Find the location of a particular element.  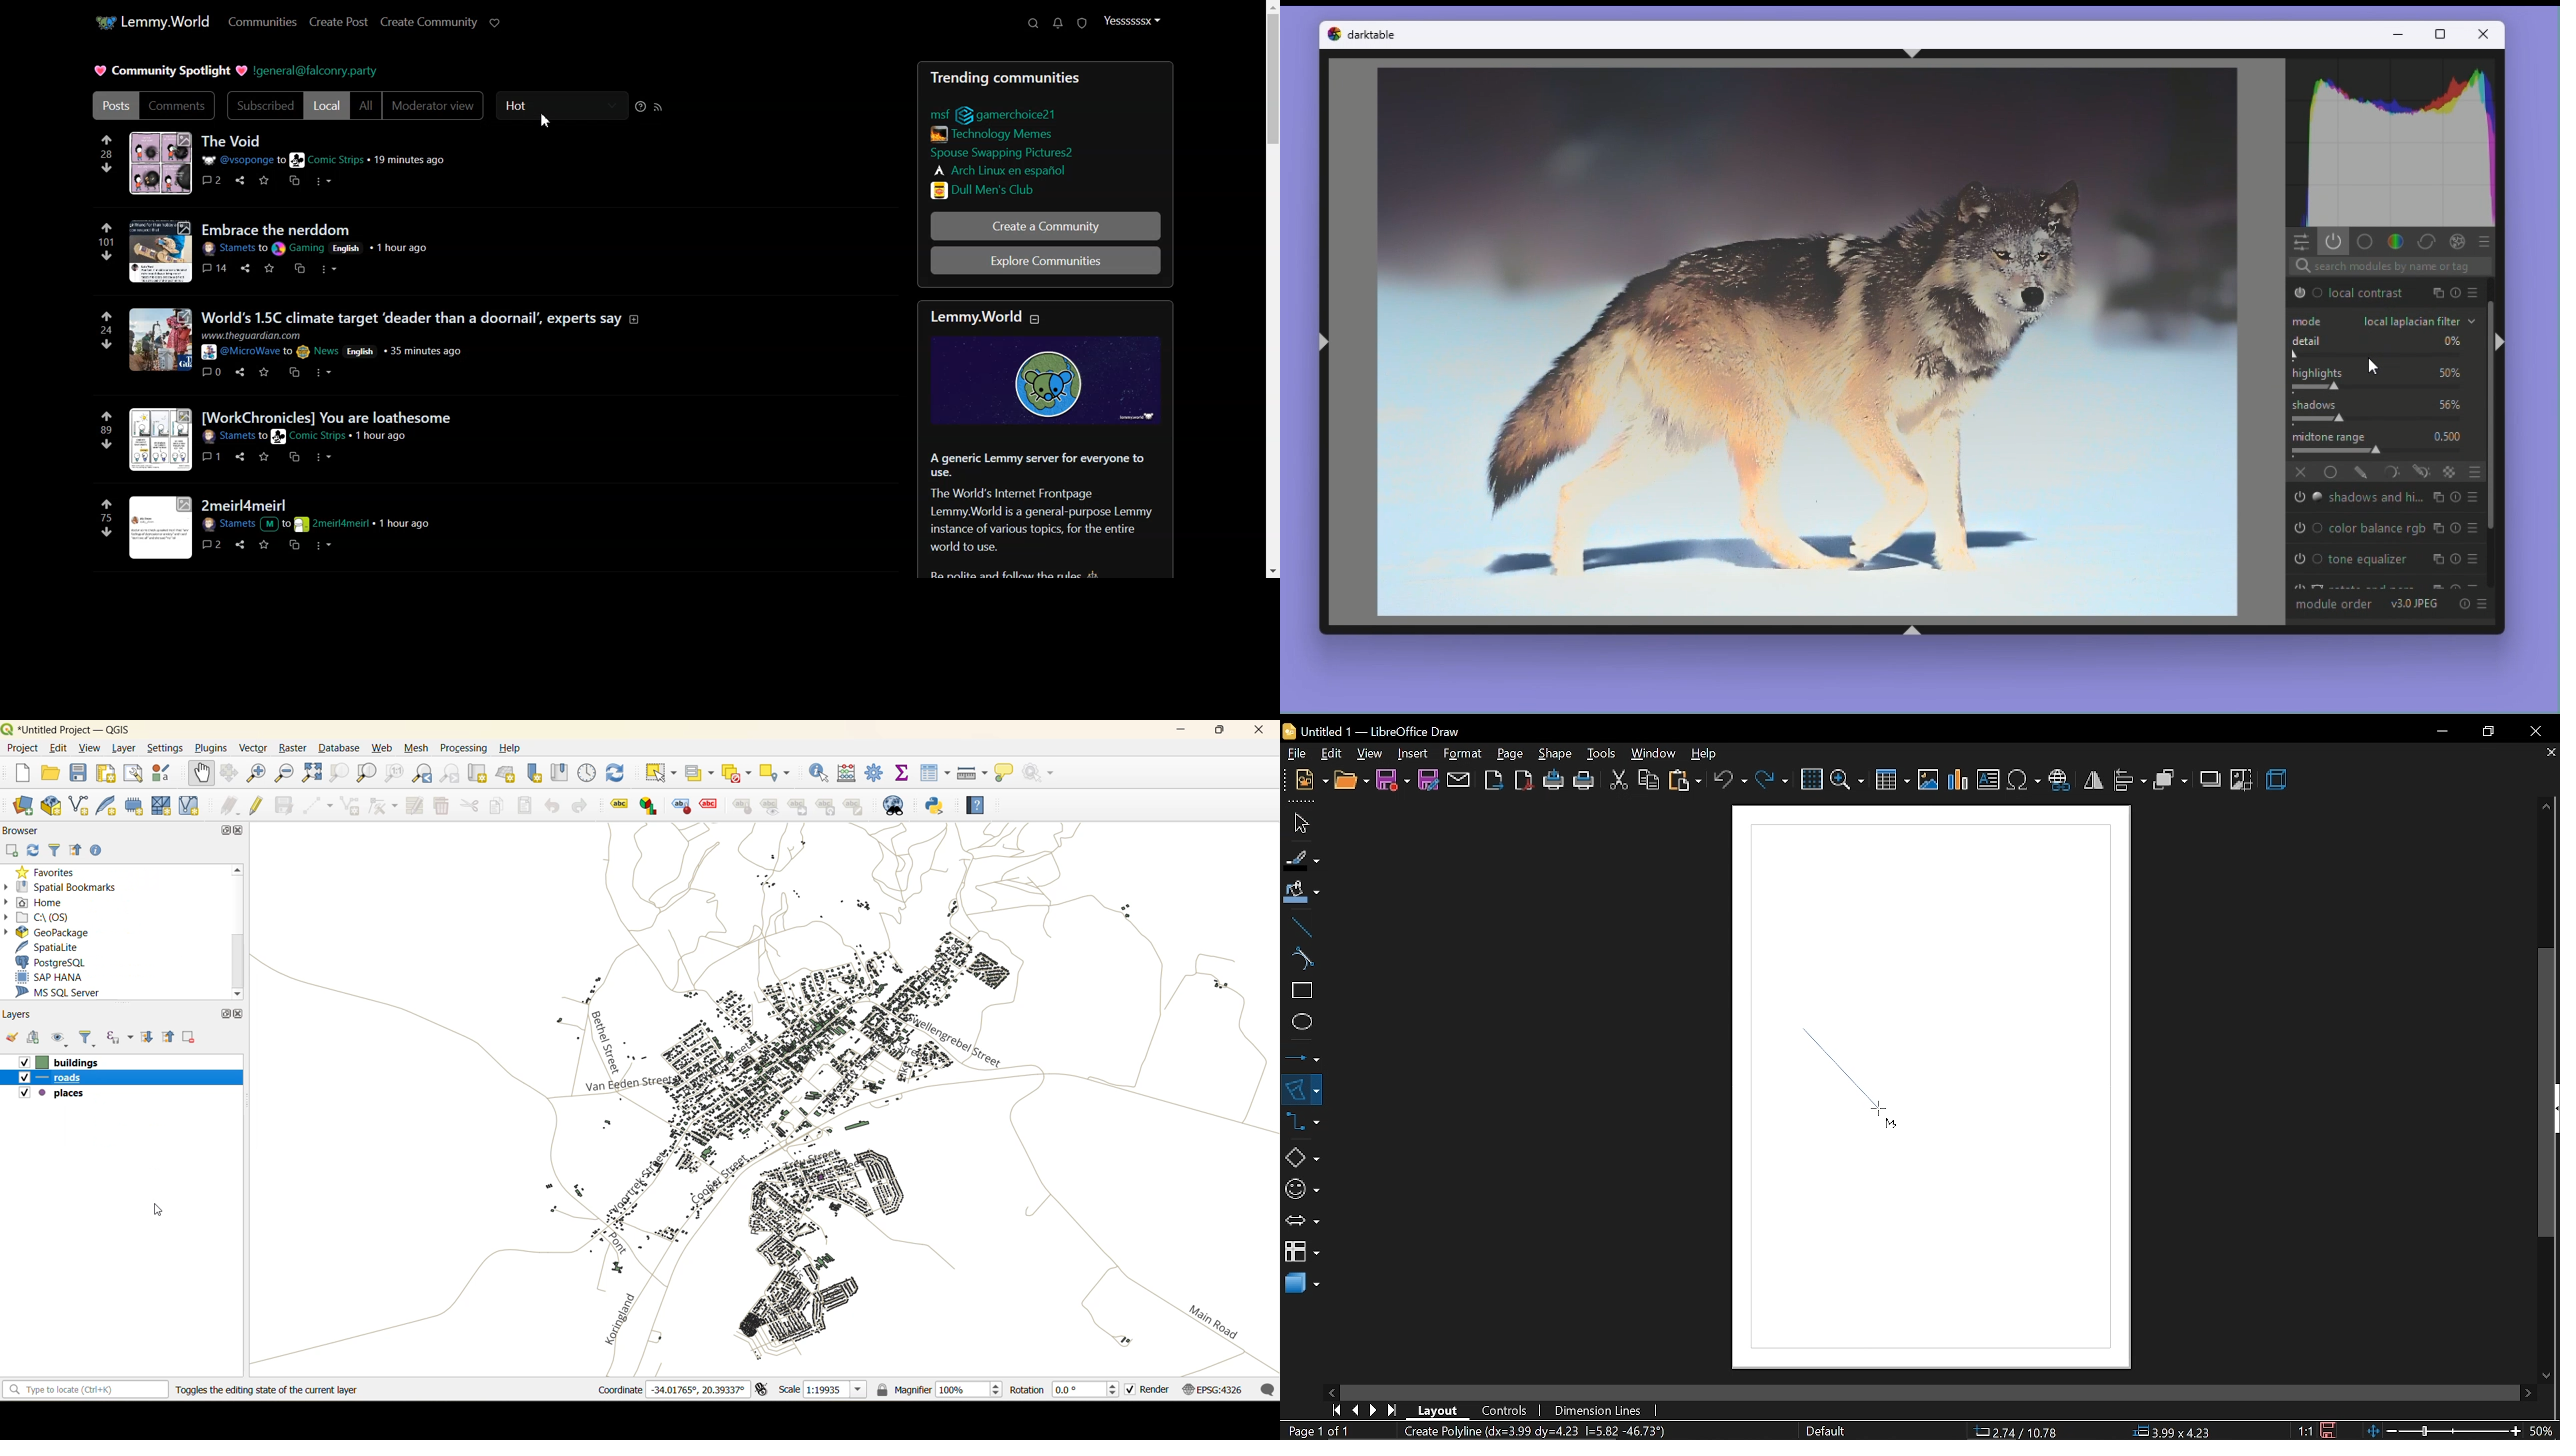

show only active modules is located at coordinates (2335, 242).